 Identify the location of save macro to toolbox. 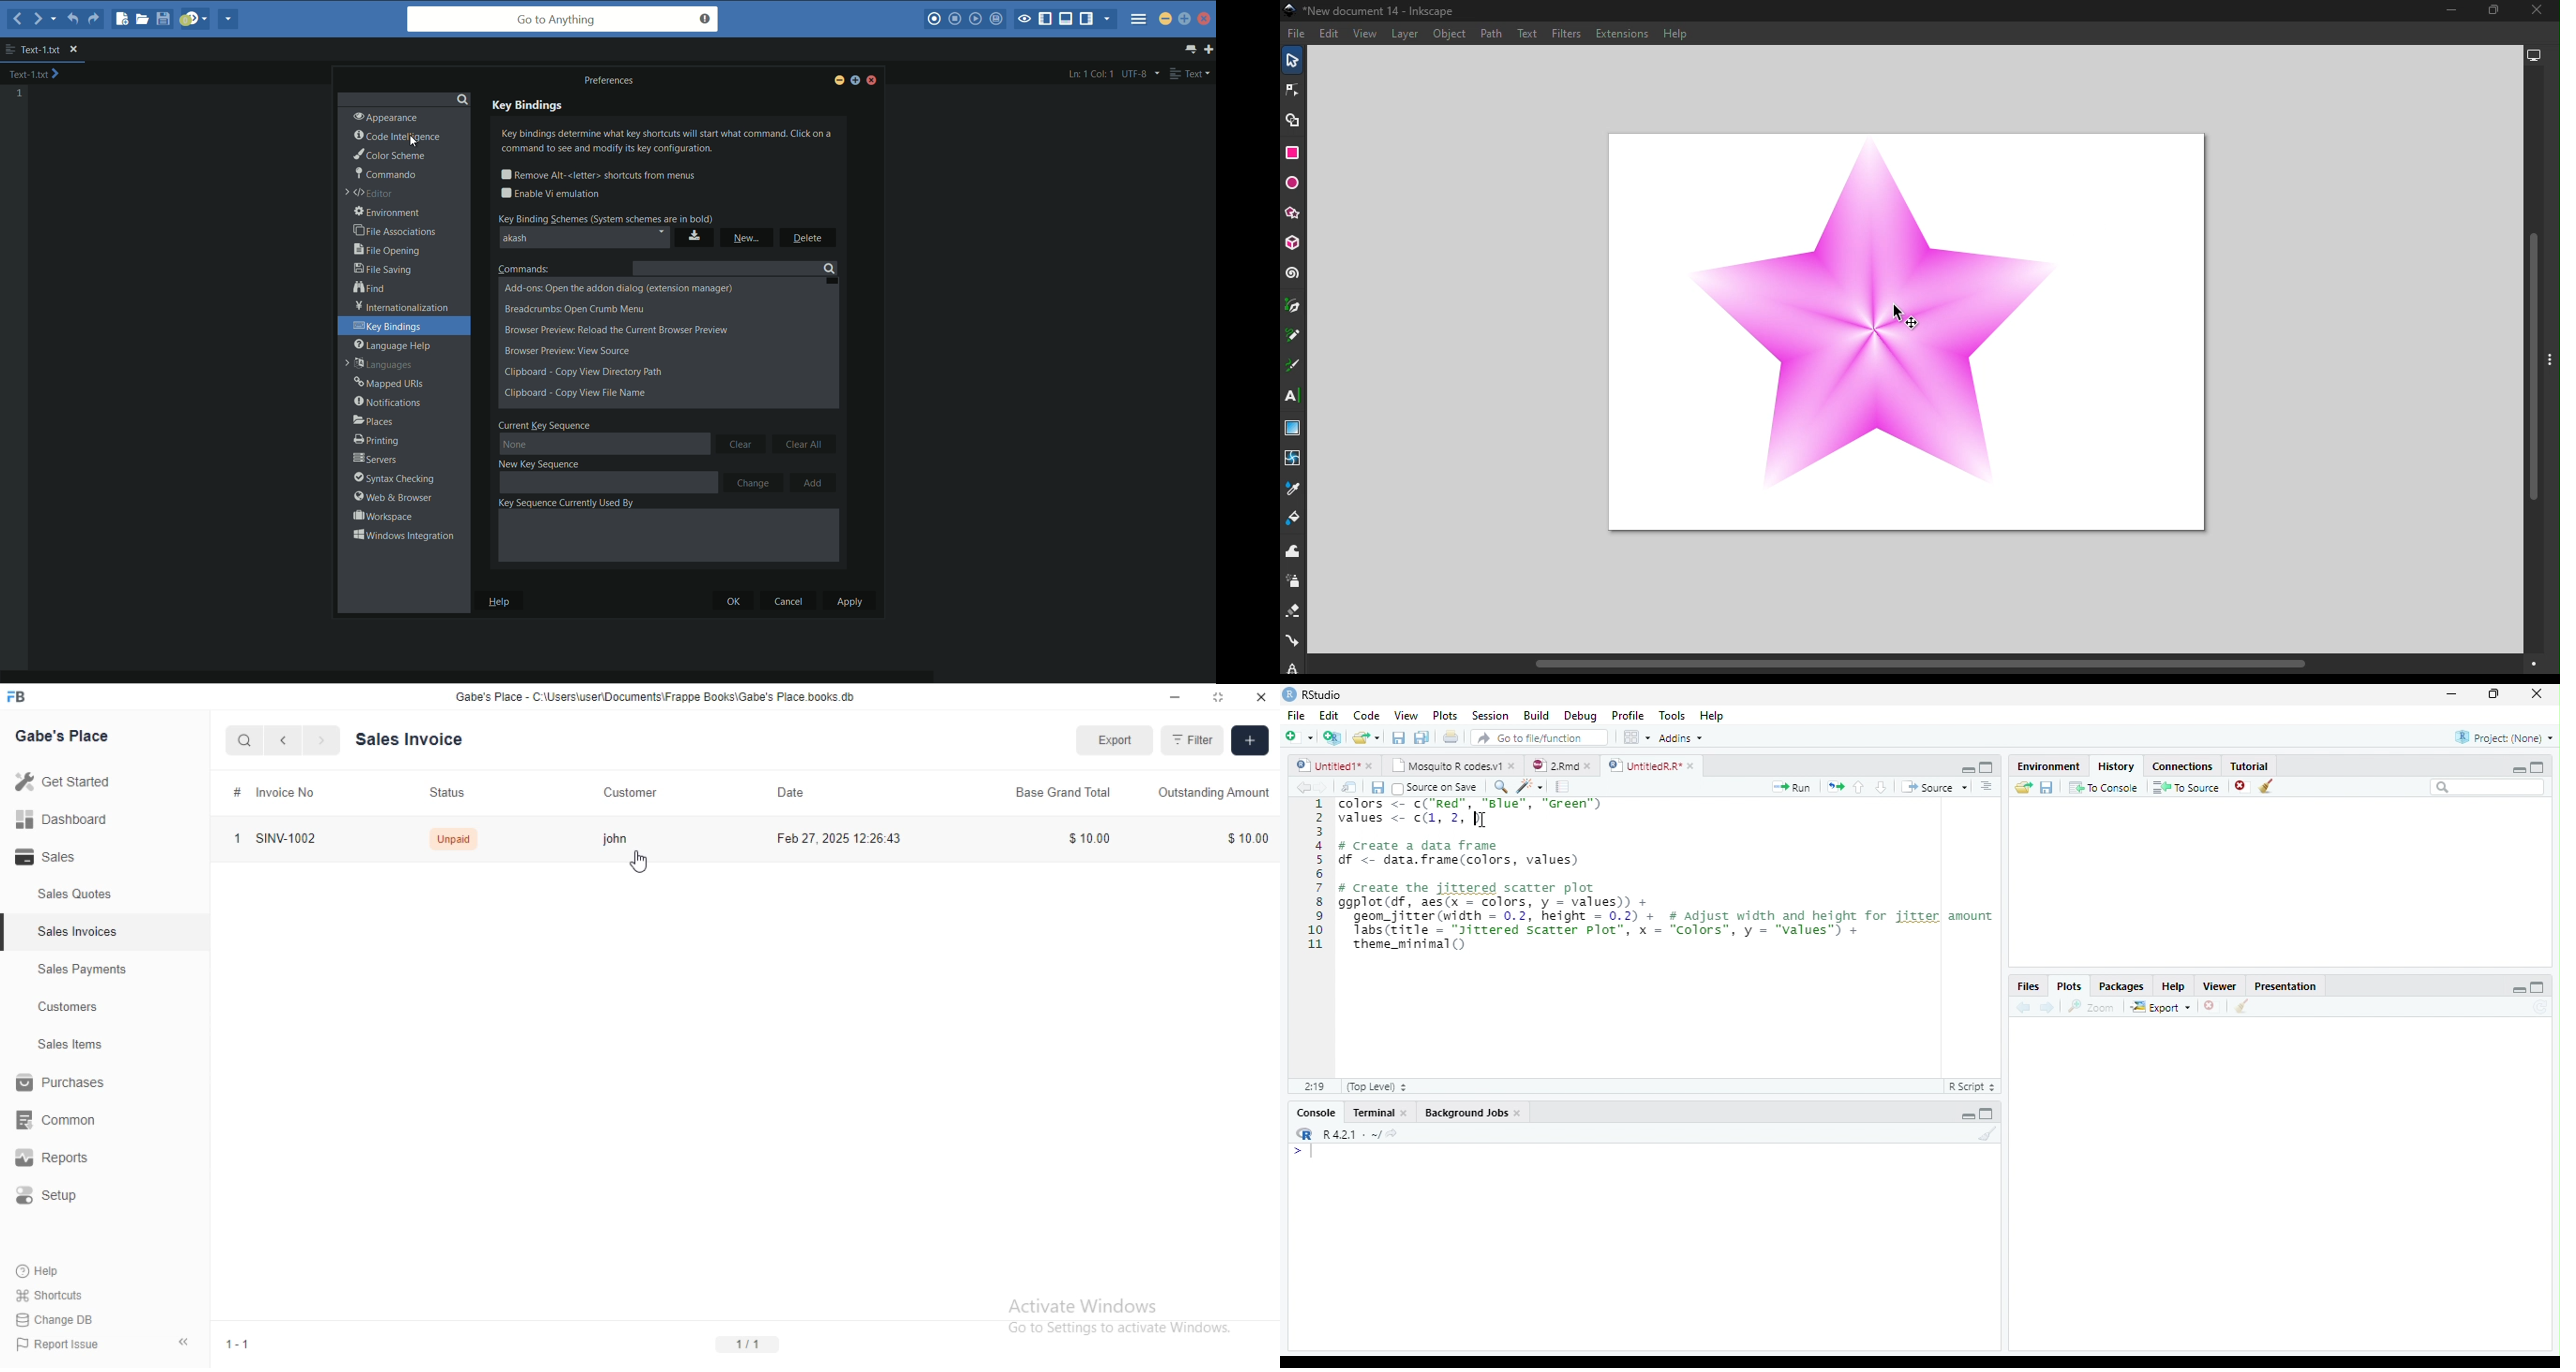
(995, 18).